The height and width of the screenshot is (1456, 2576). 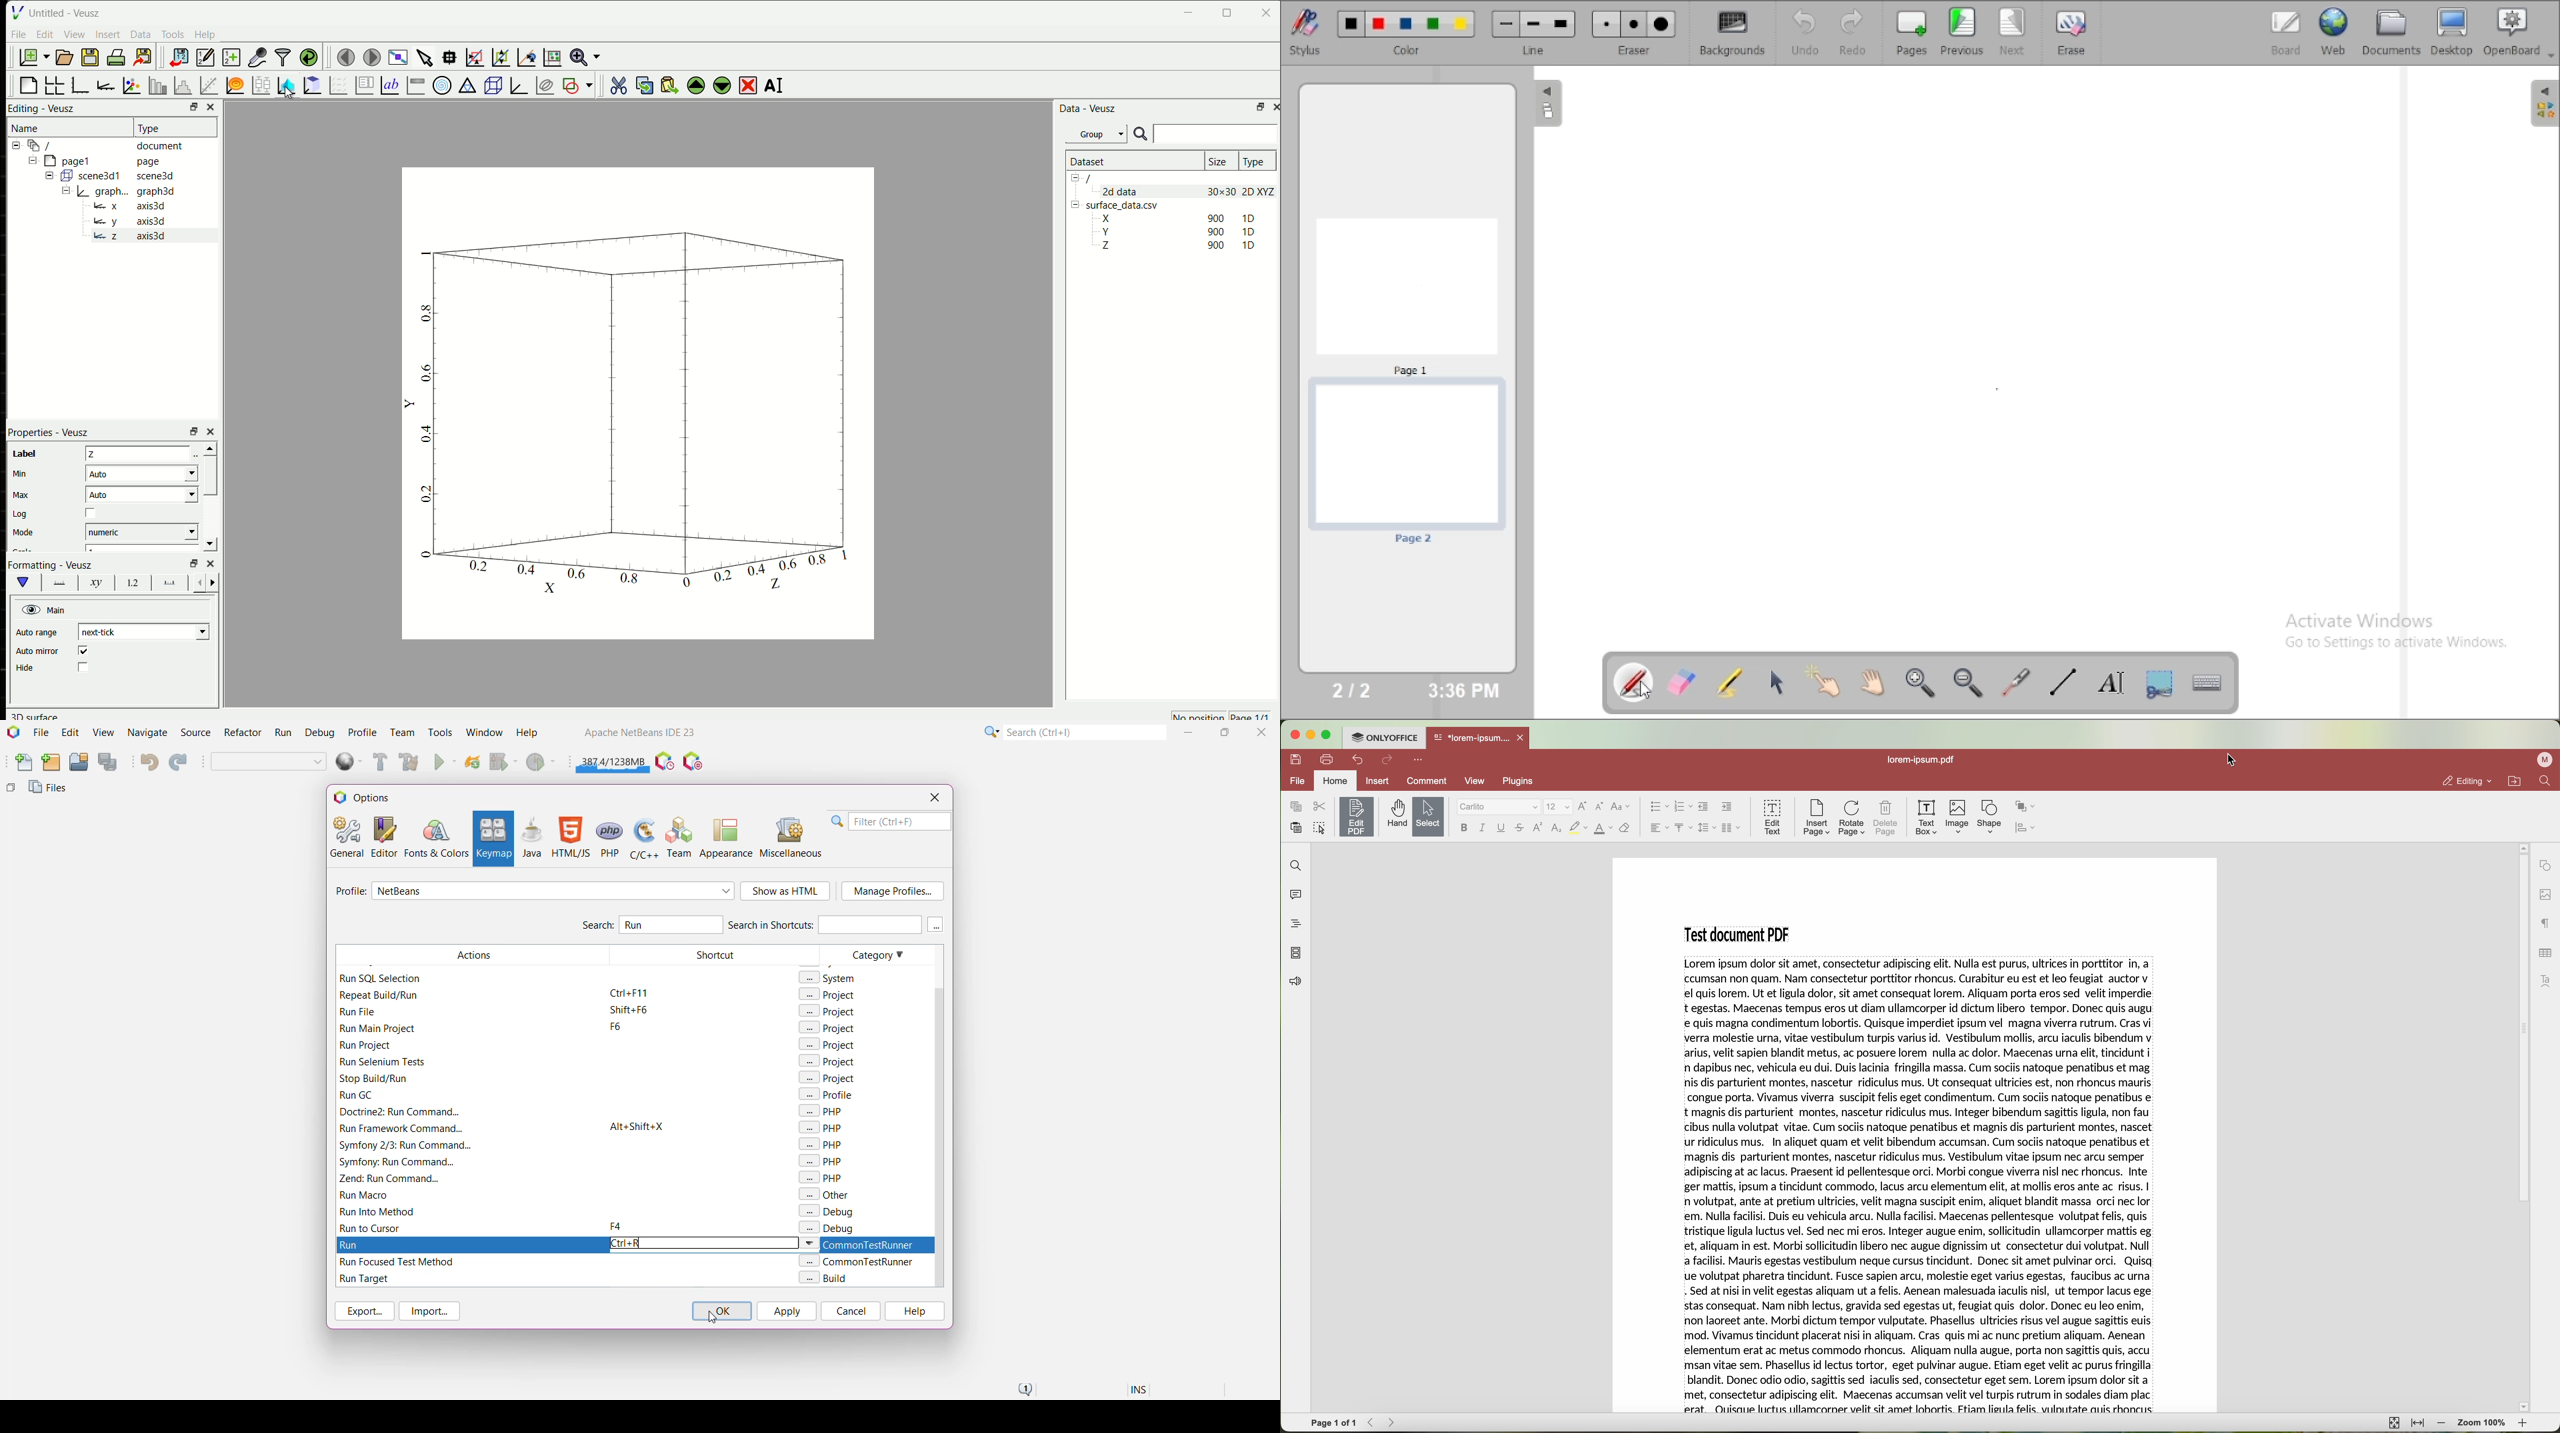 I want to click on edit text, so click(x=1771, y=818).